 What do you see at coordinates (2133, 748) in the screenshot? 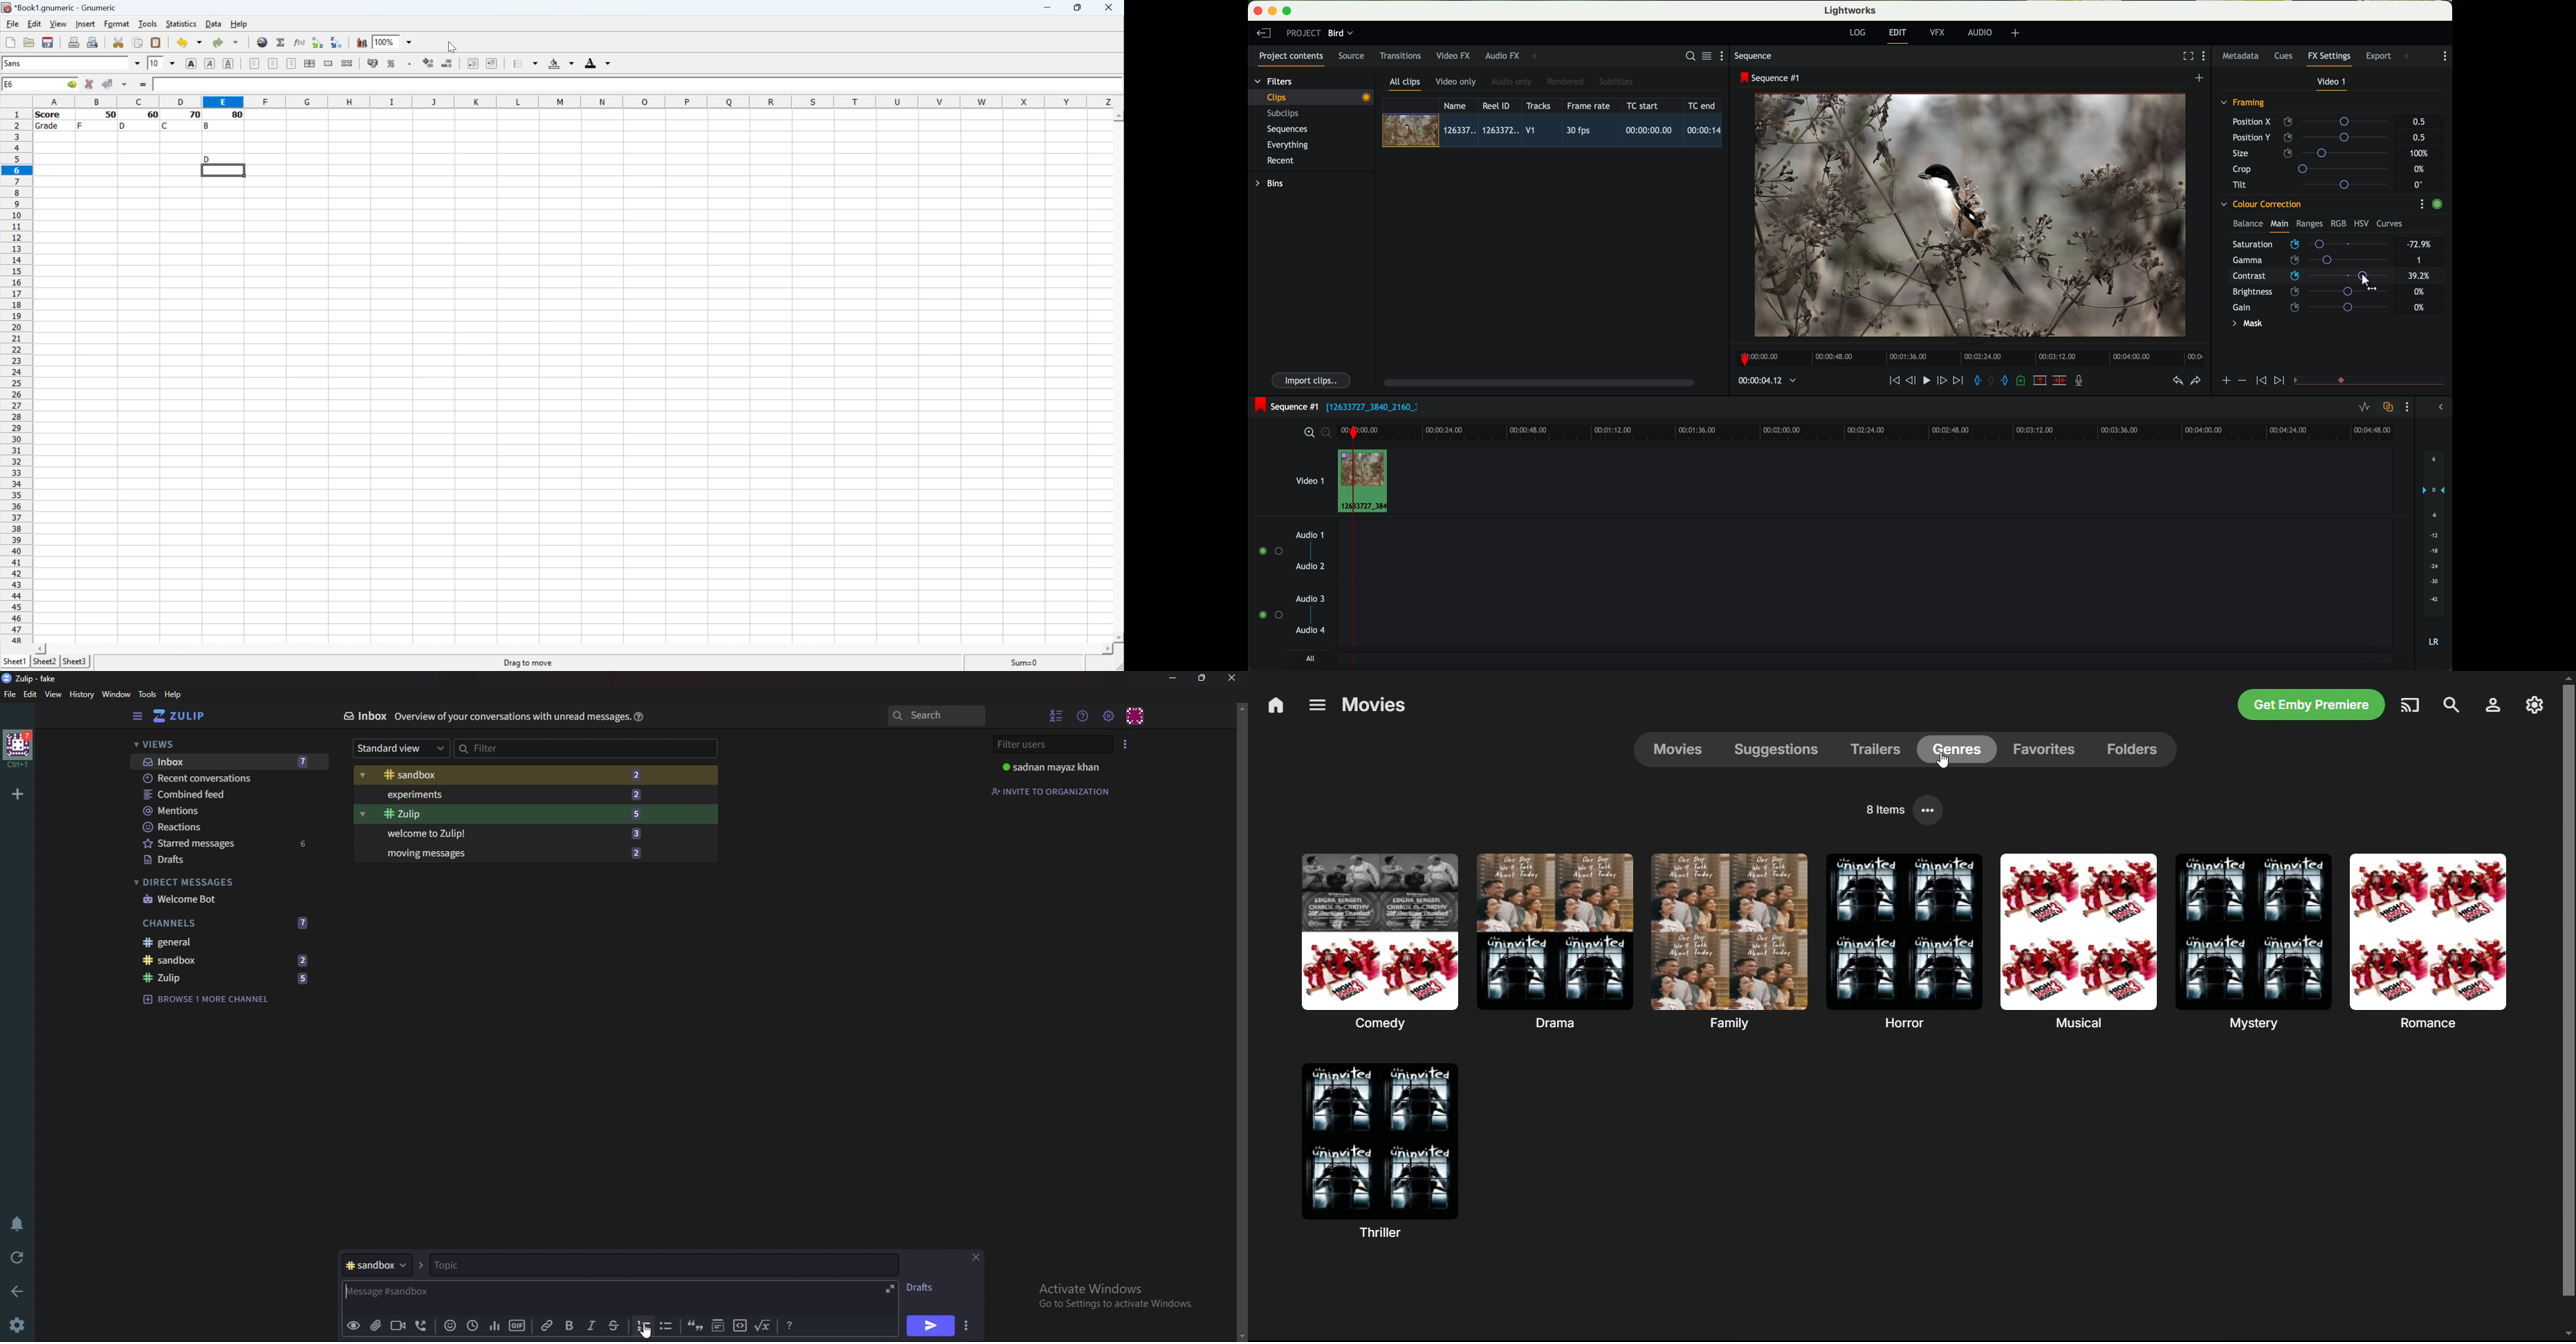
I see `folders` at bounding box center [2133, 748].